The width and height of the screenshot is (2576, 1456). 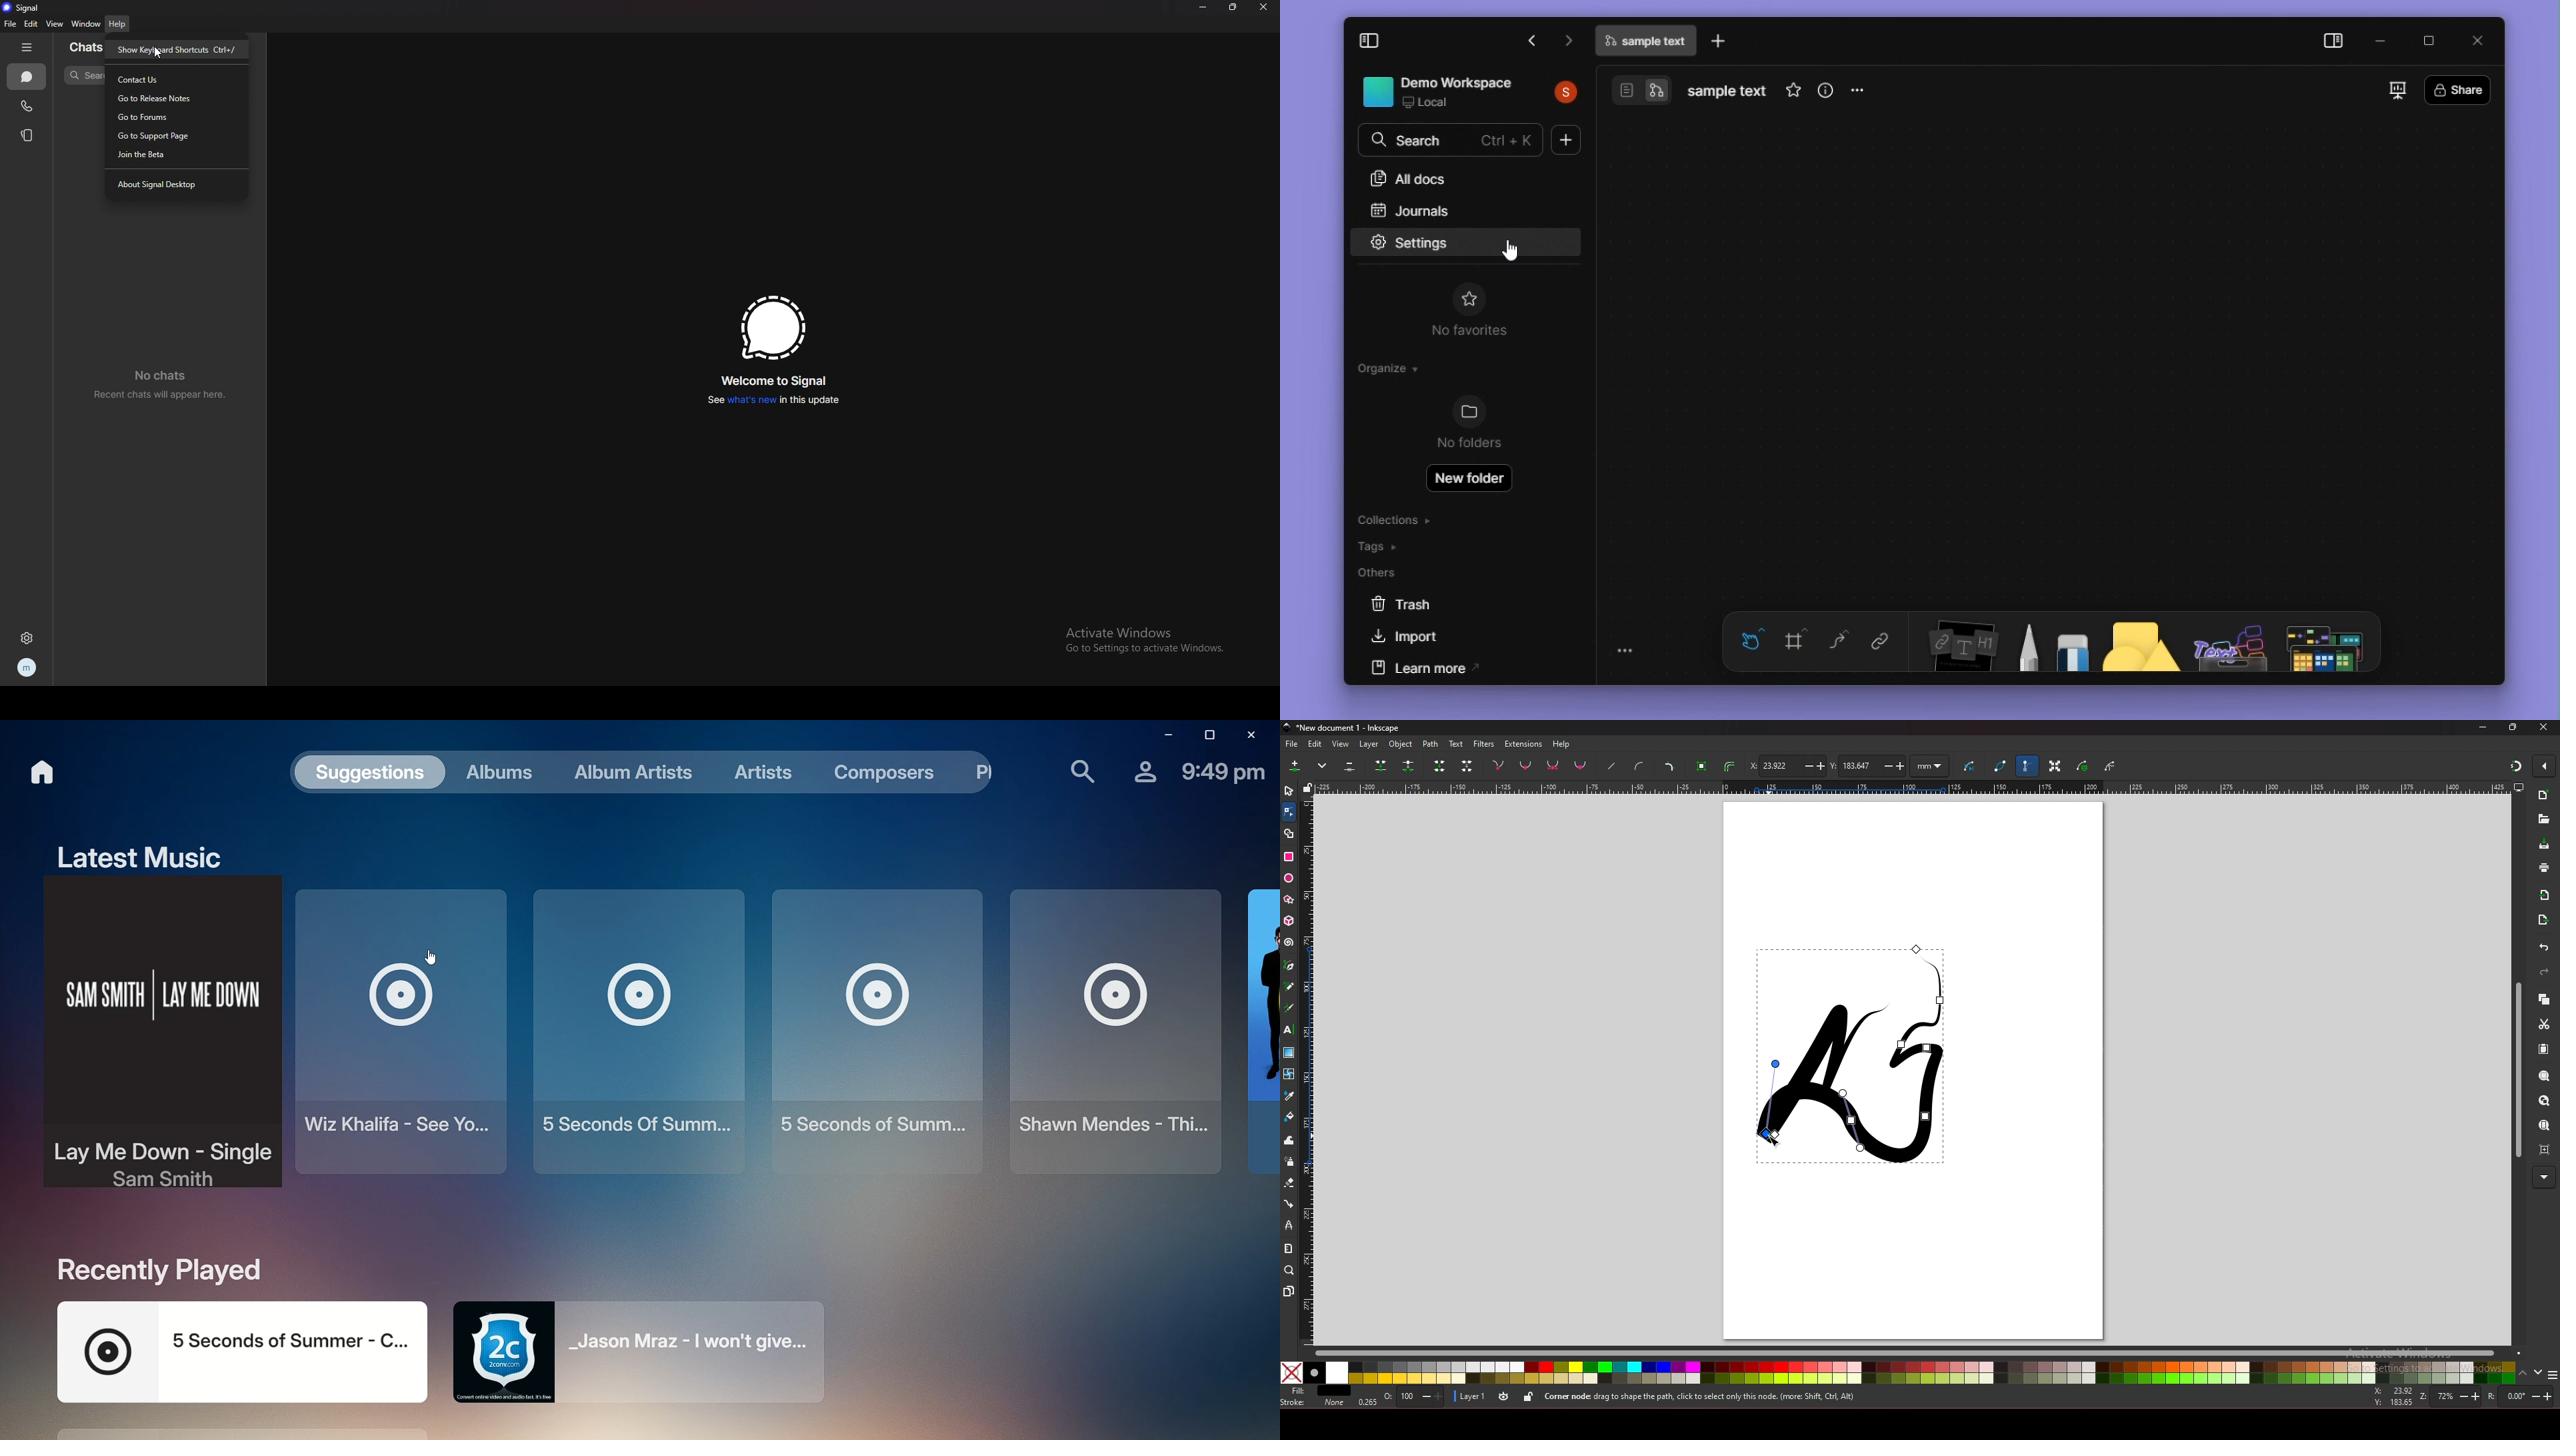 I want to click on No chats, so click(x=161, y=373).